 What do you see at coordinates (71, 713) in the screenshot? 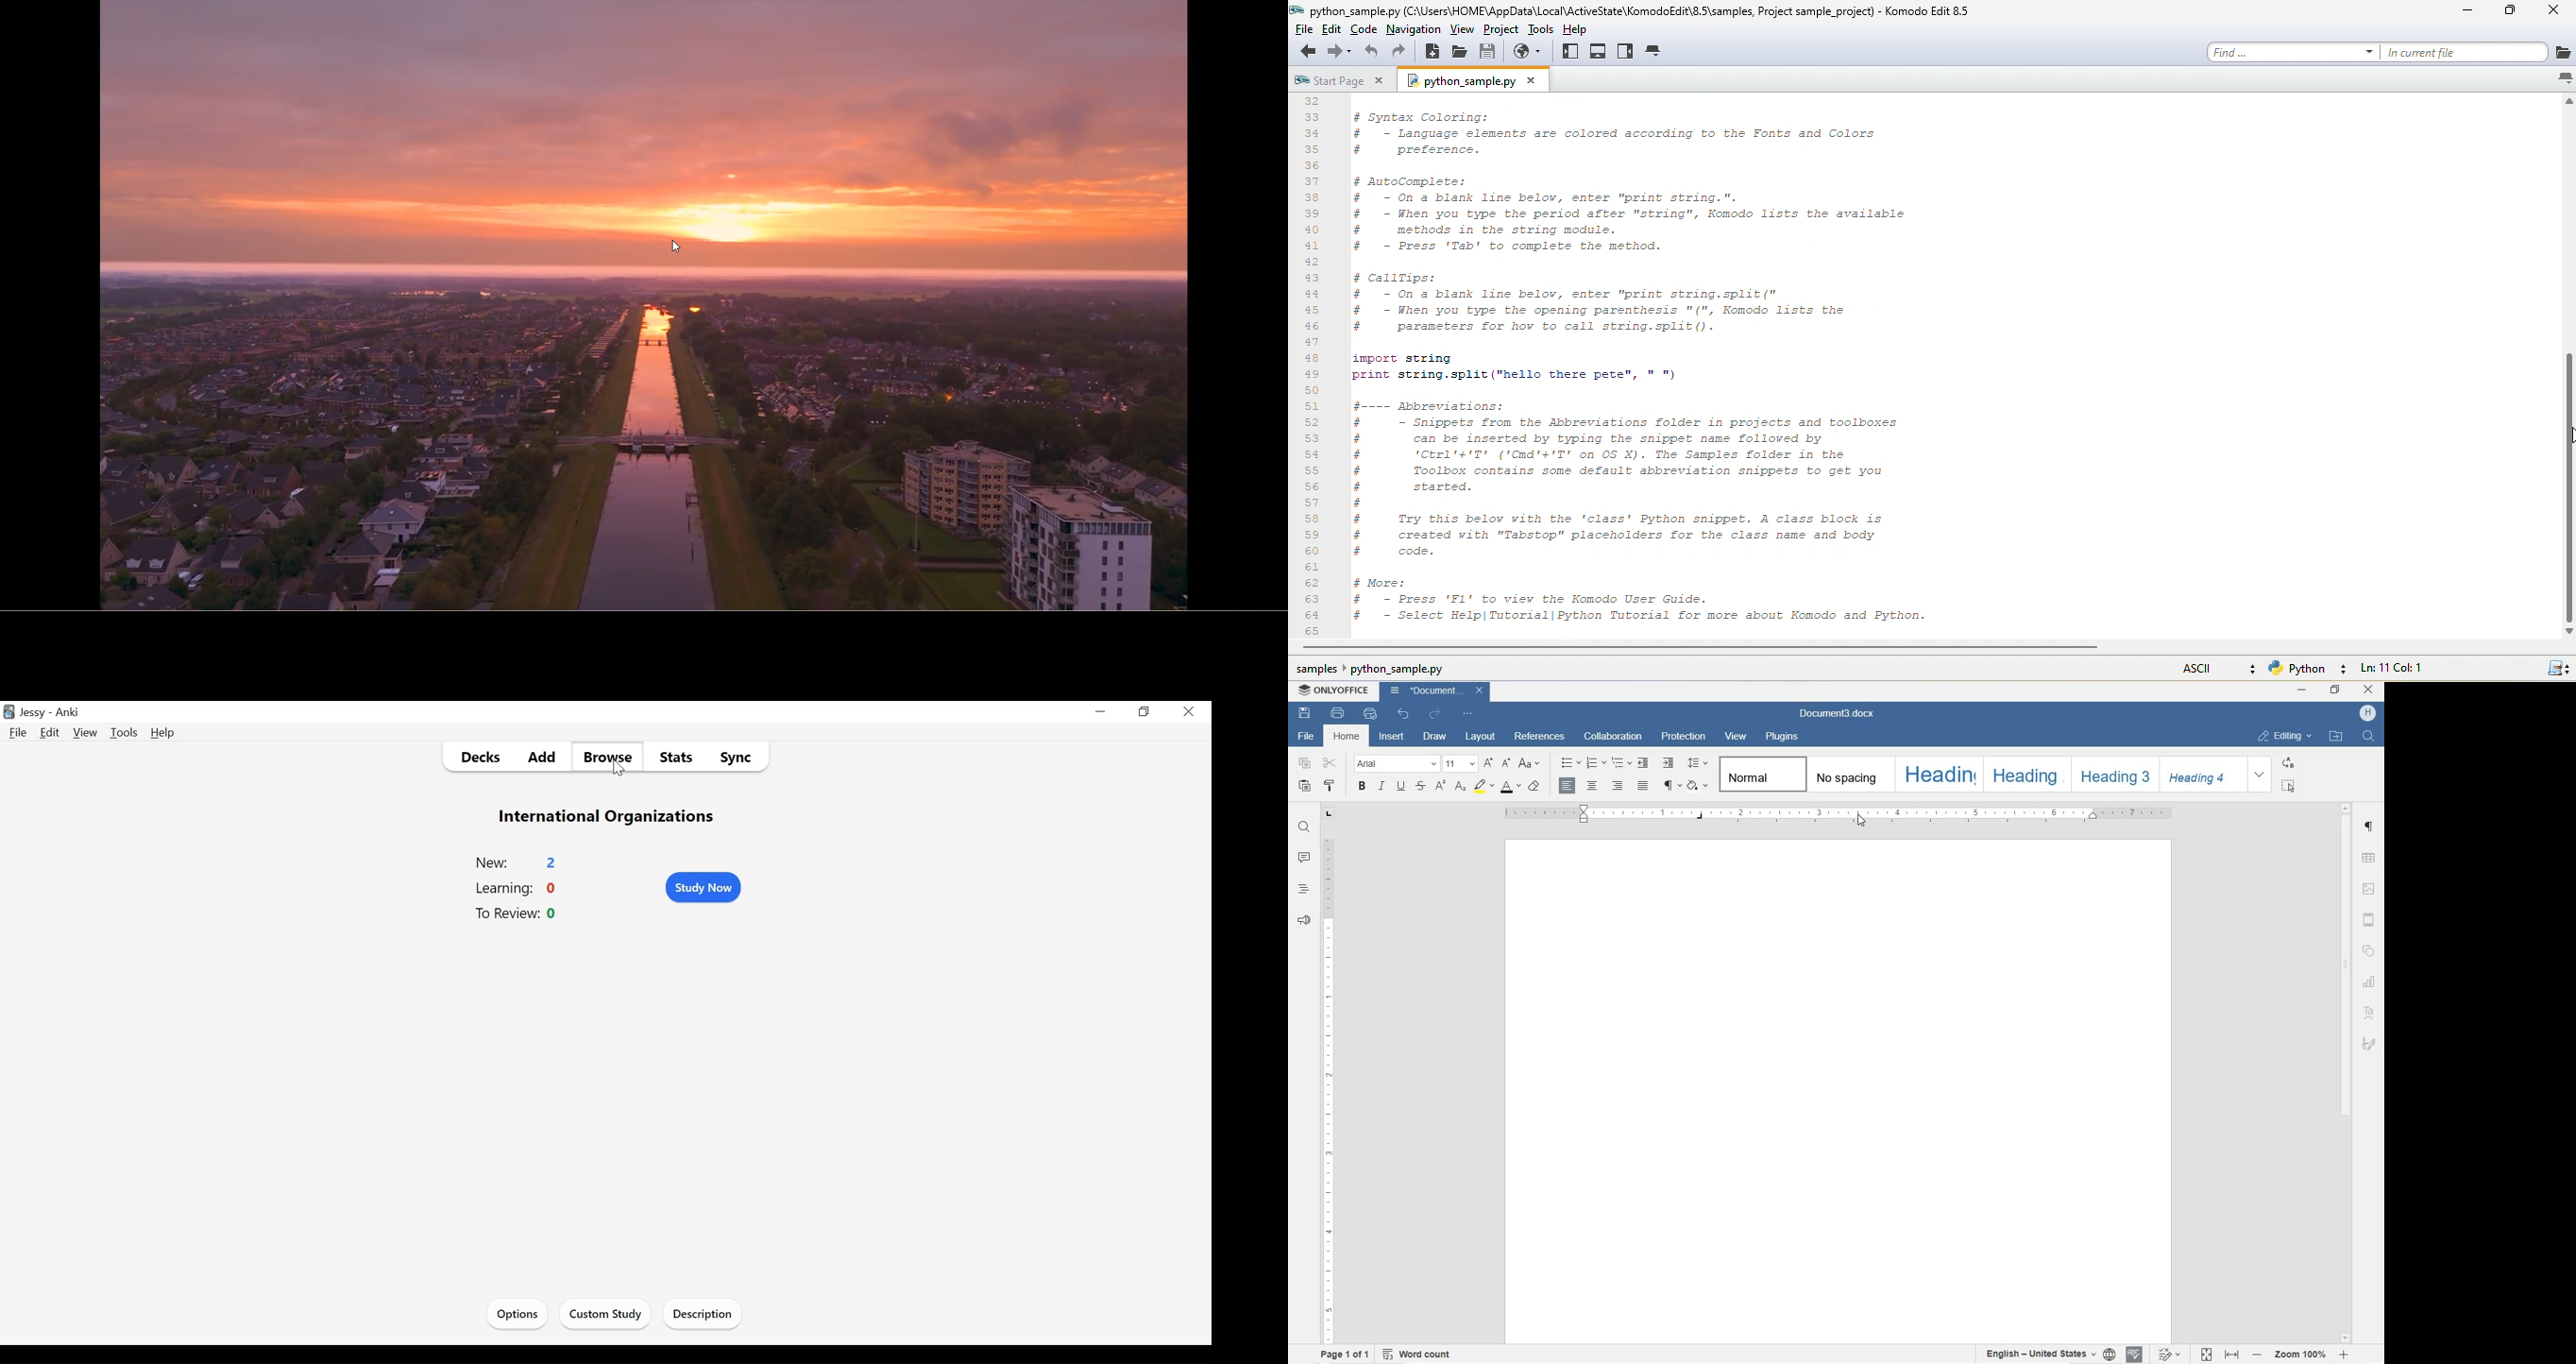
I see `Anki` at bounding box center [71, 713].